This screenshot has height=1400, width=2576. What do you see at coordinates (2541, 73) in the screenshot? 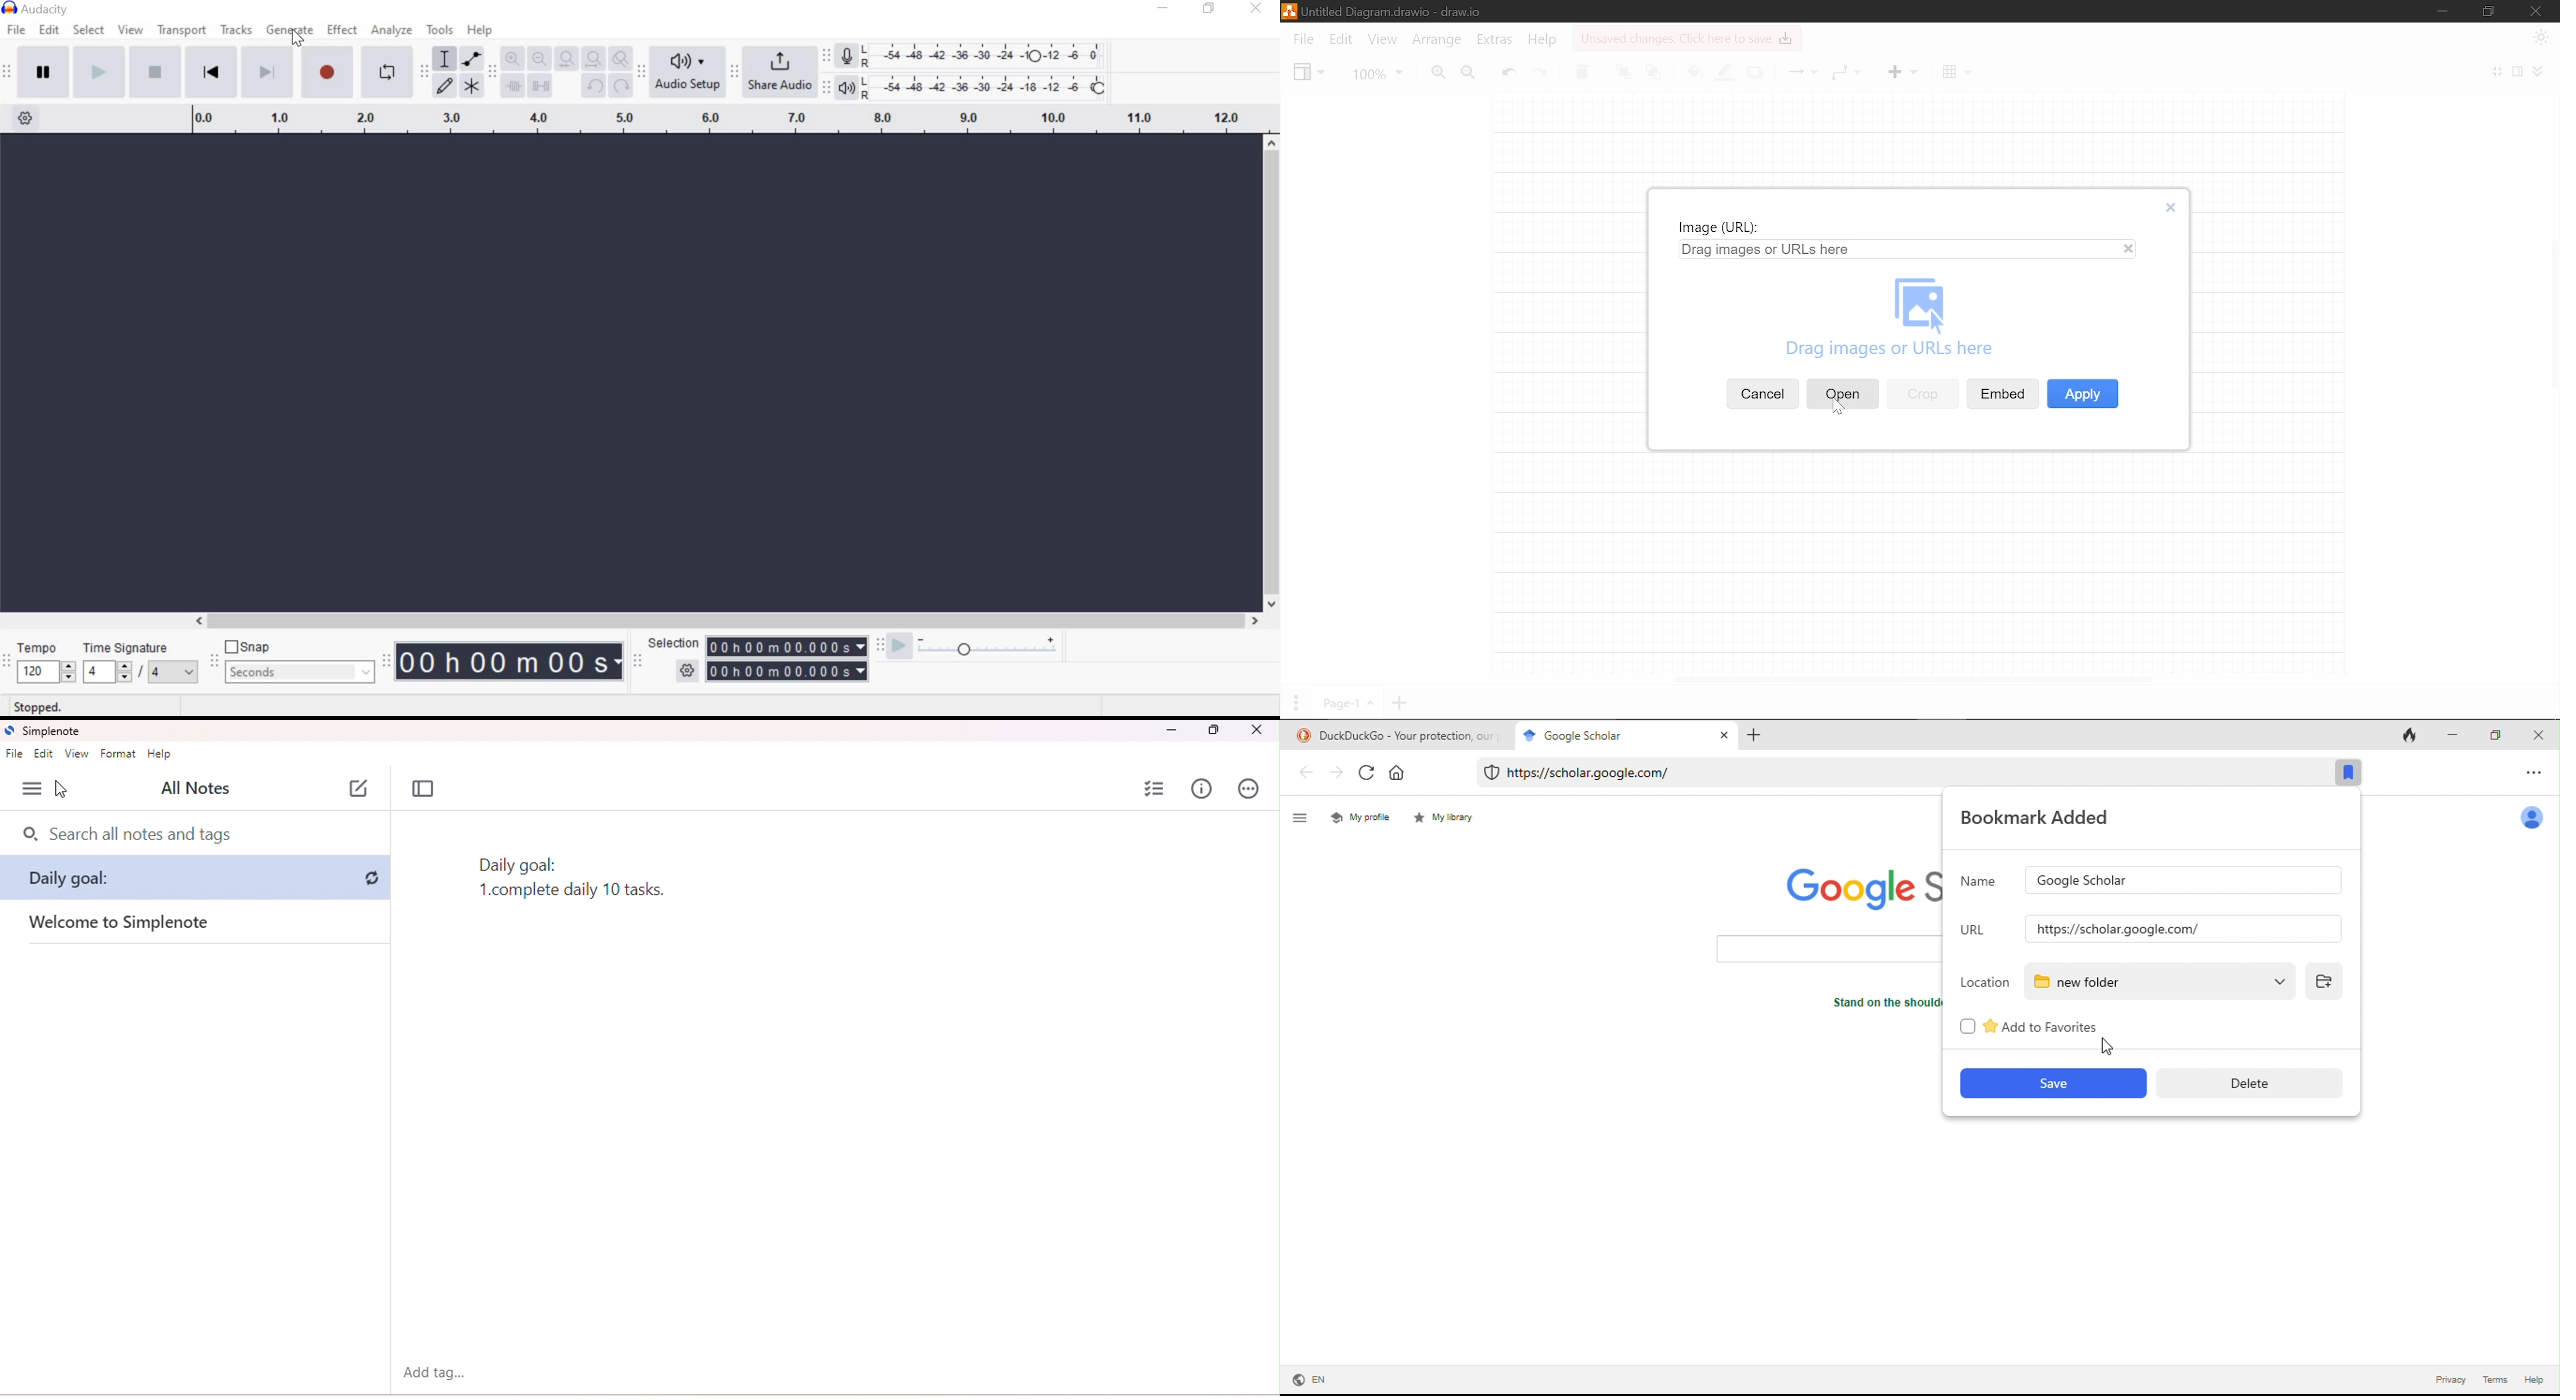
I see `Collapse/expand` at bounding box center [2541, 73].